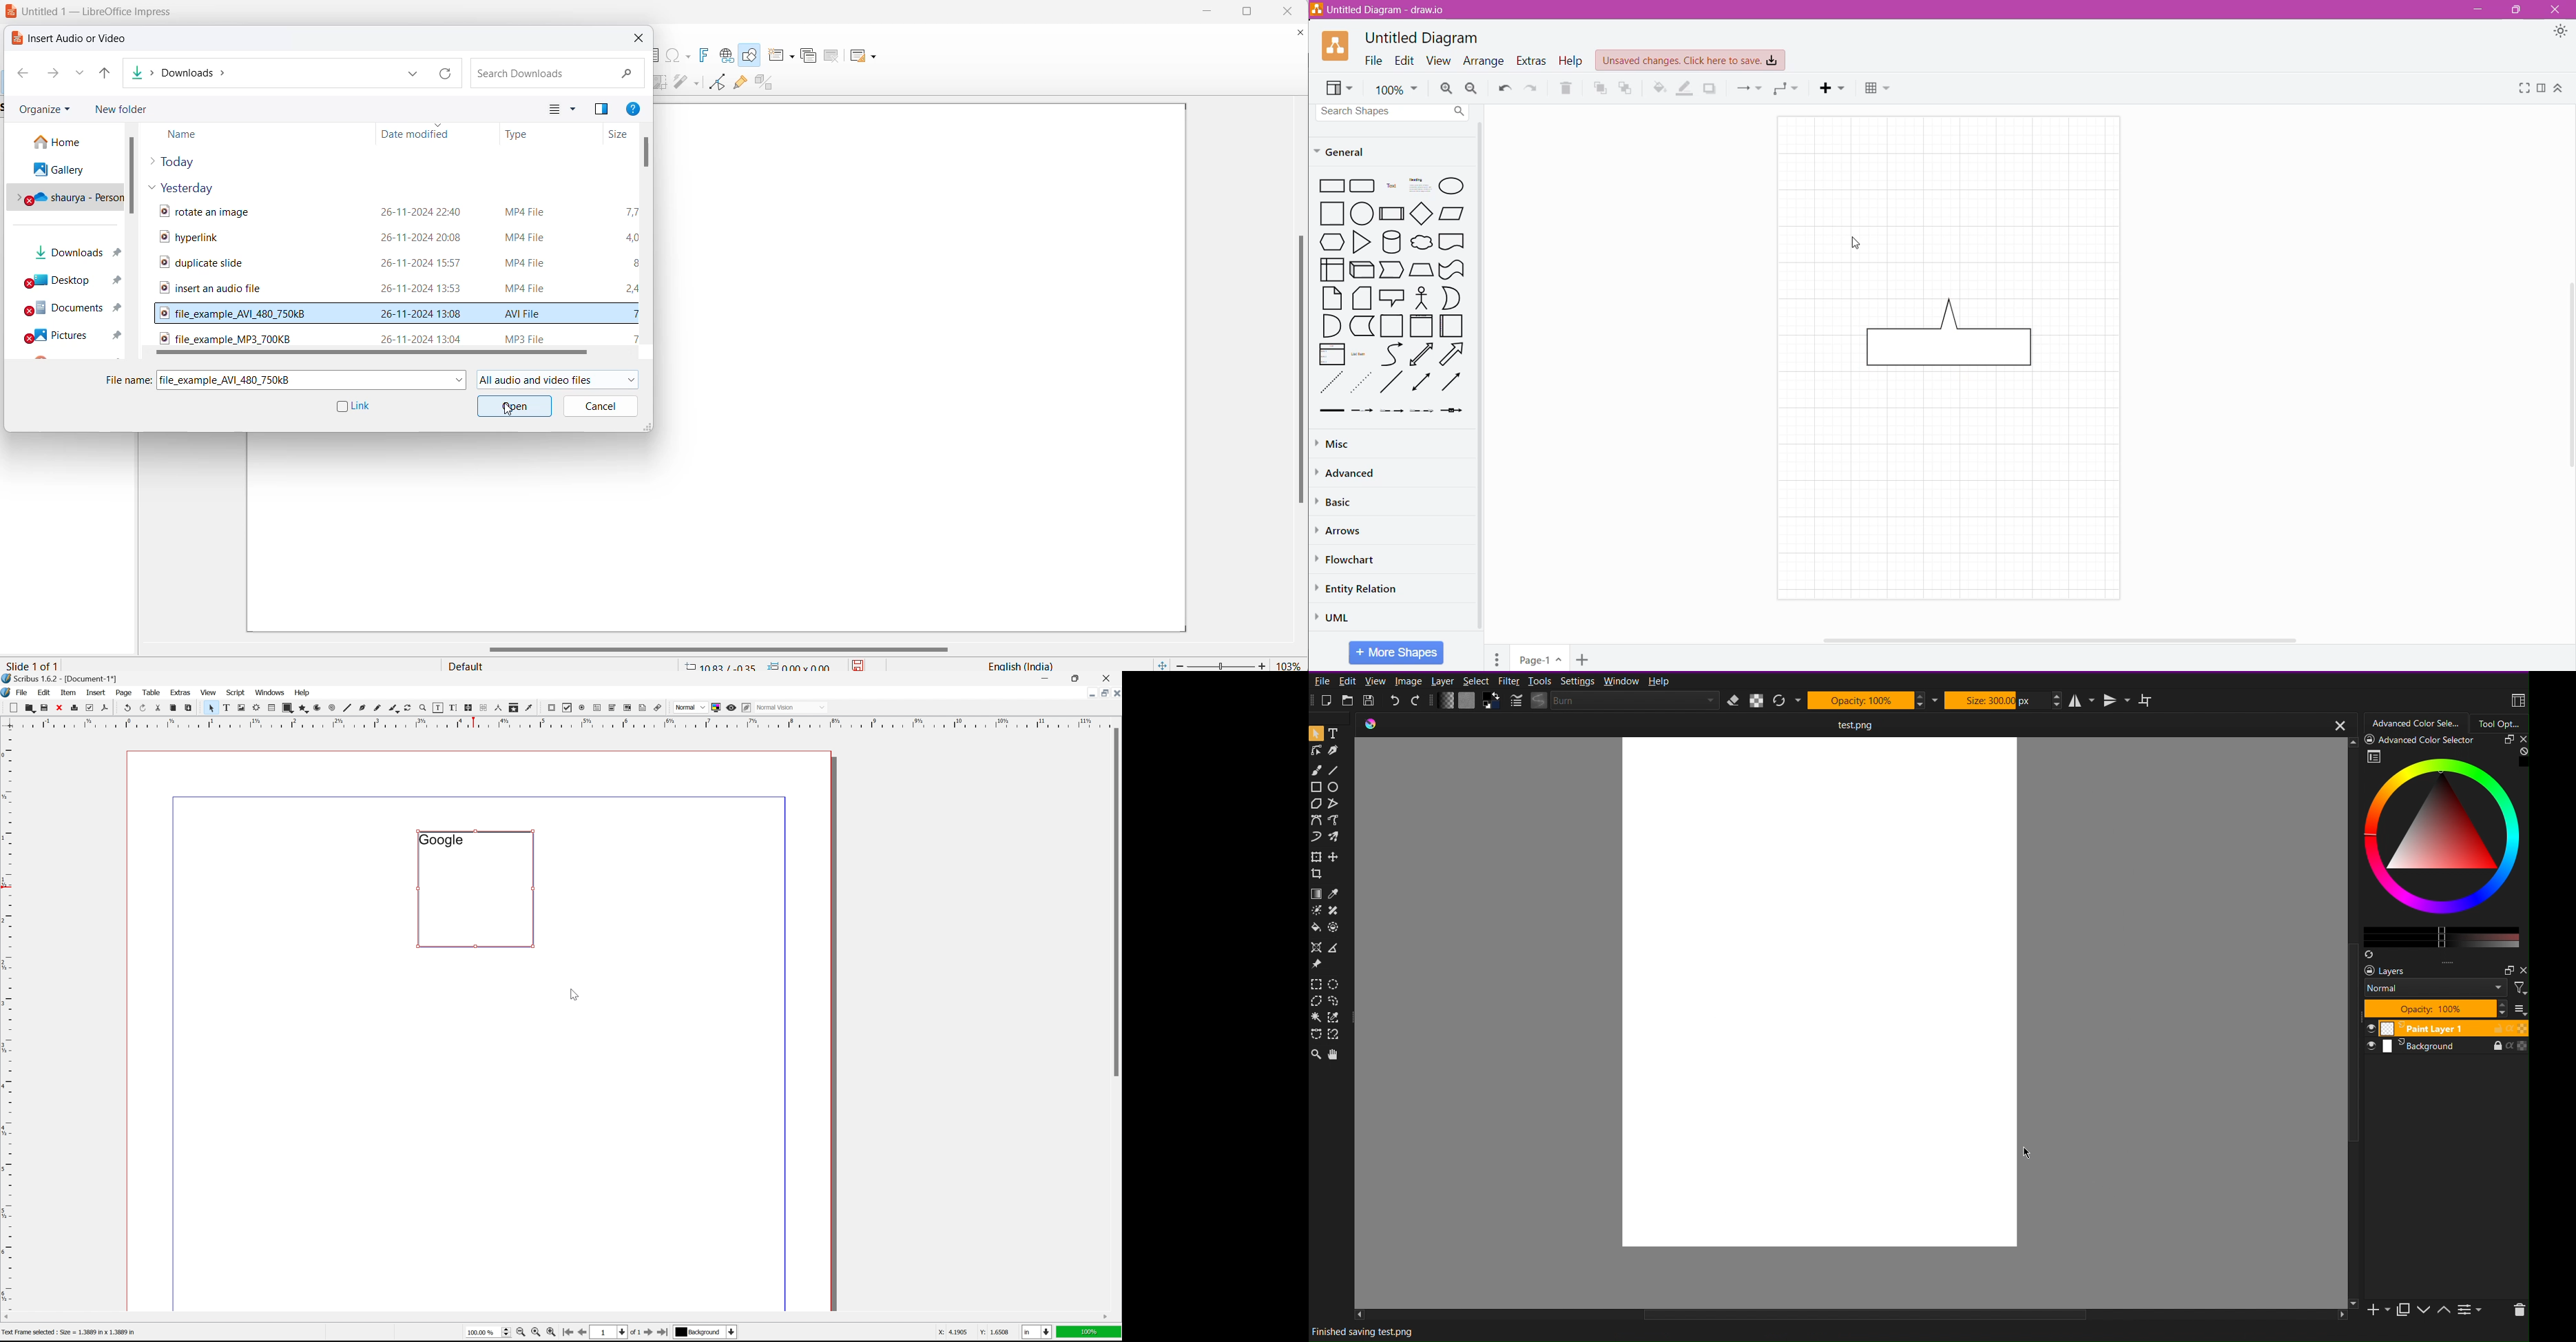 The width and height of the screenshot is (2576, 1344). What do you see at coordinates (1407, 681) in the screenshot?
I see `Image` at bounding box center [1407, 681].